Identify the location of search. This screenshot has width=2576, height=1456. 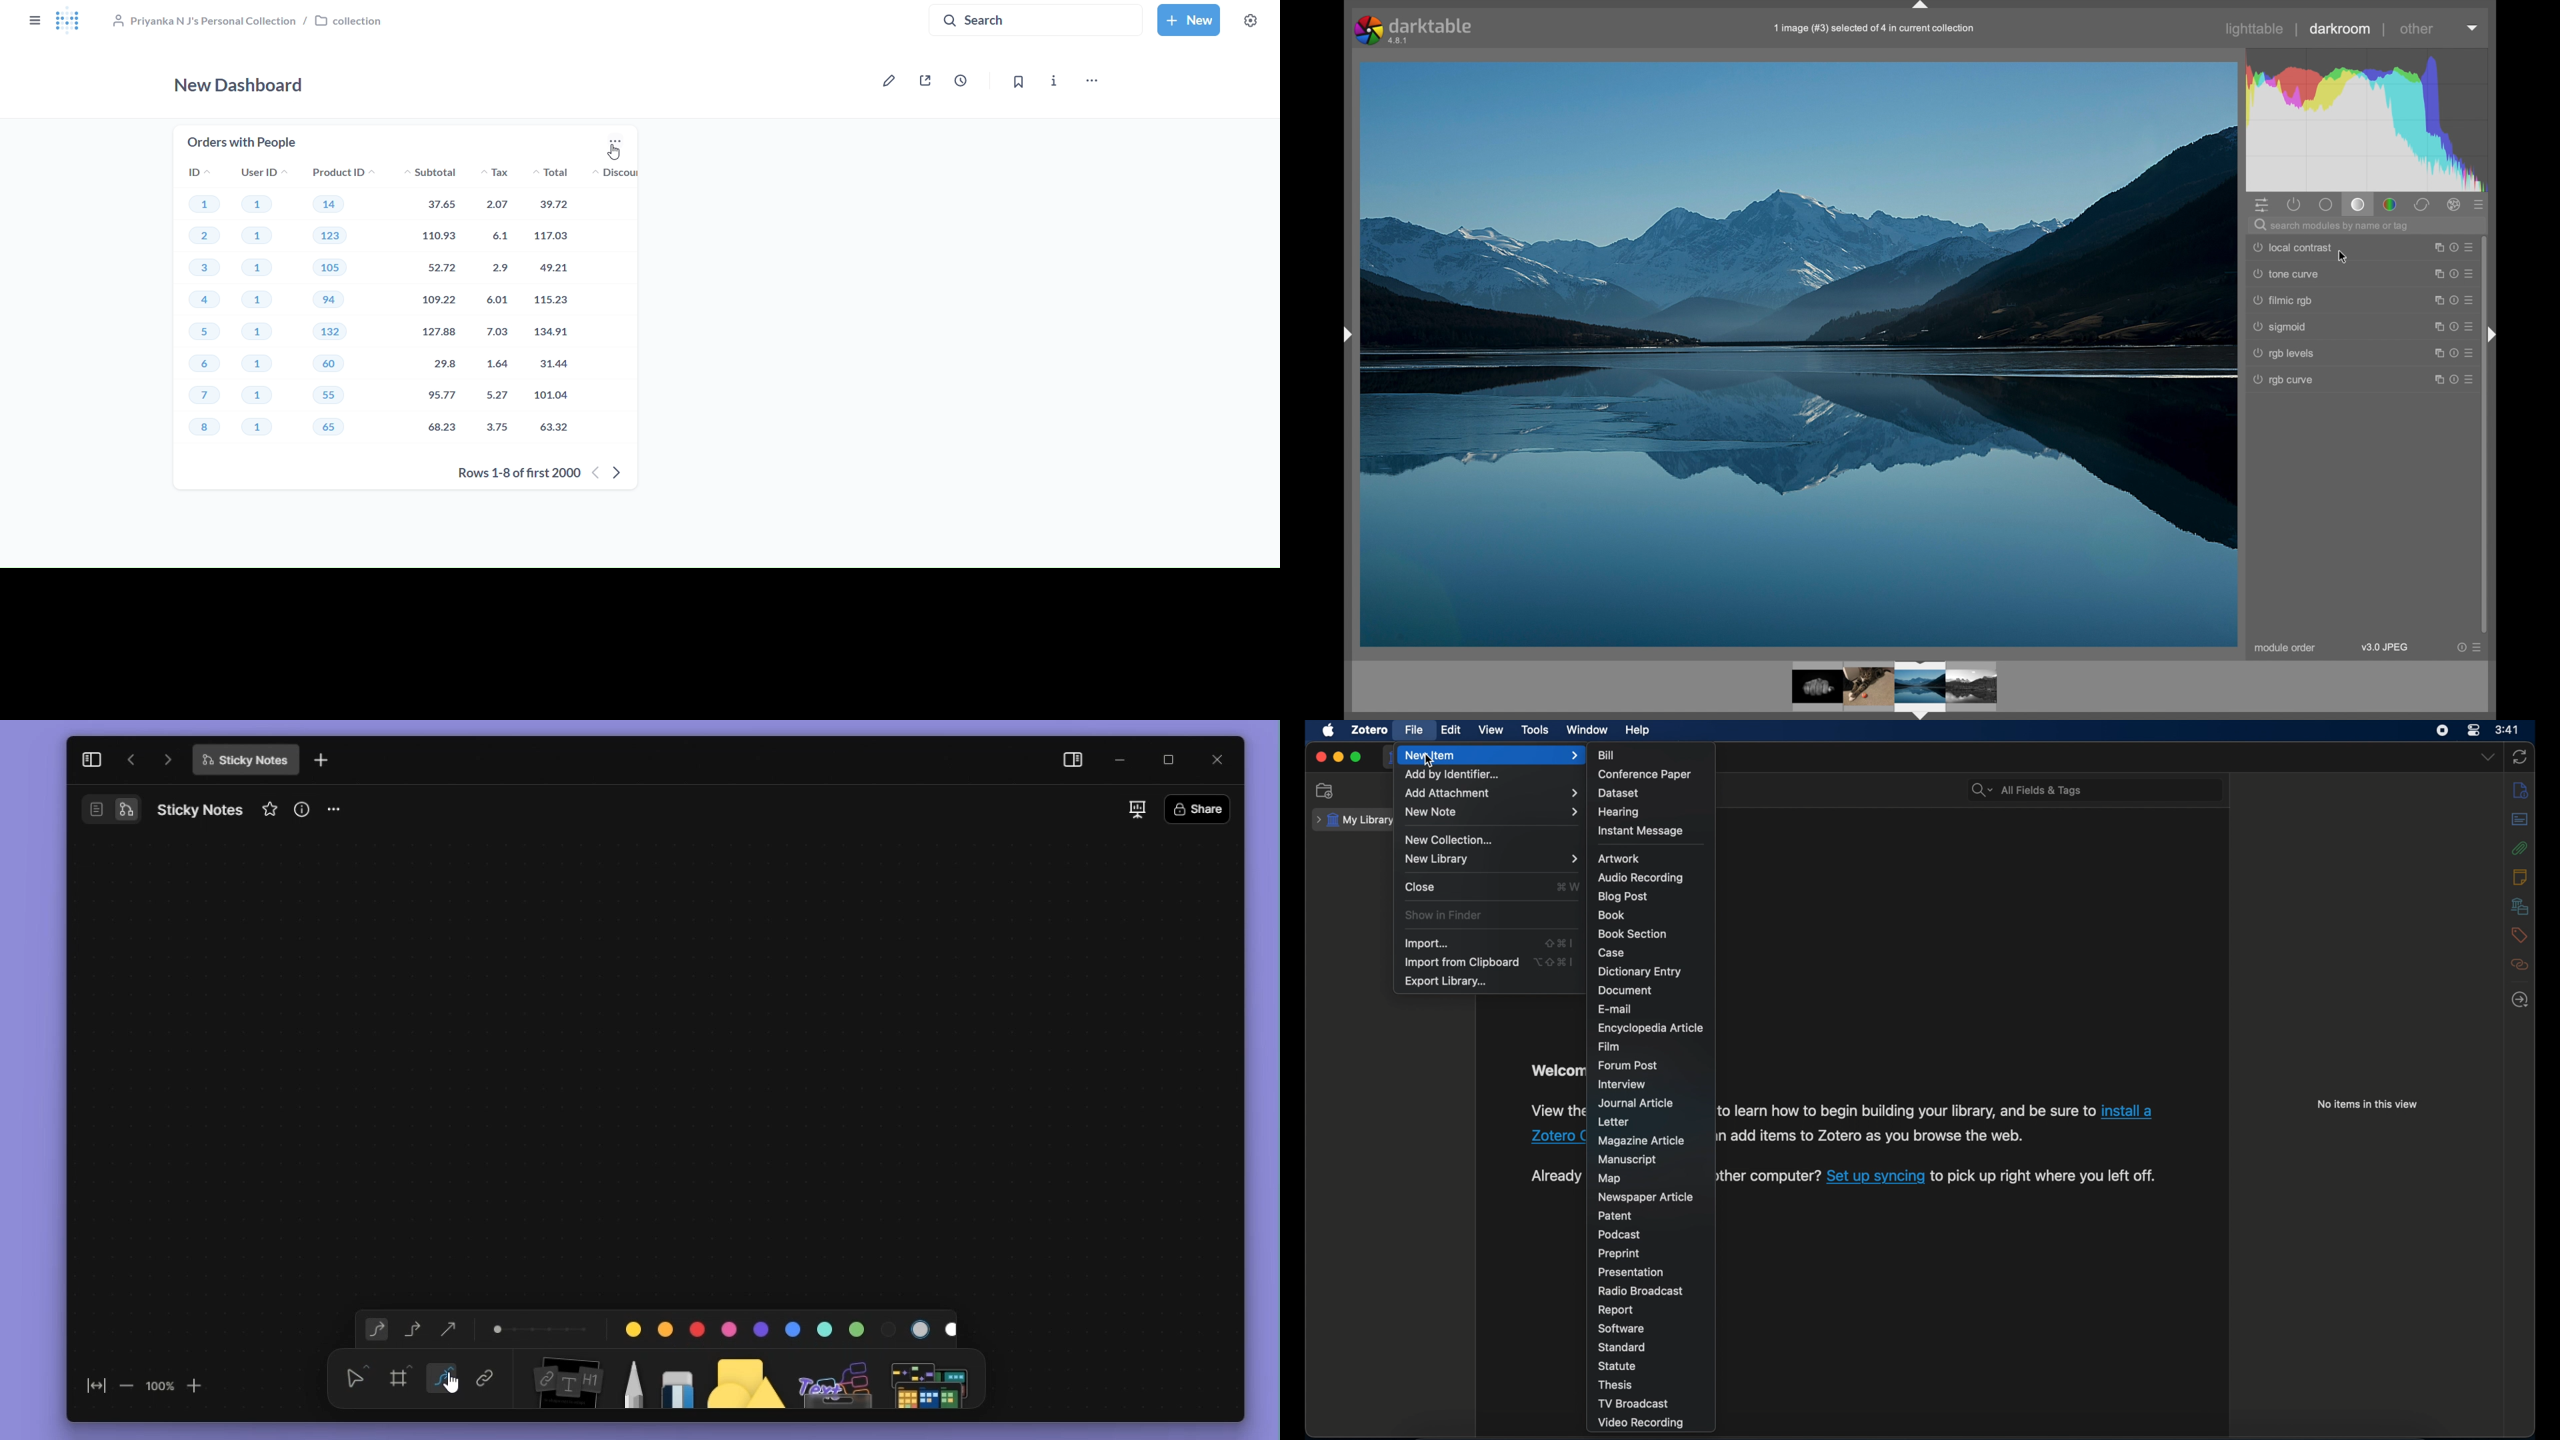
(1029, 20).